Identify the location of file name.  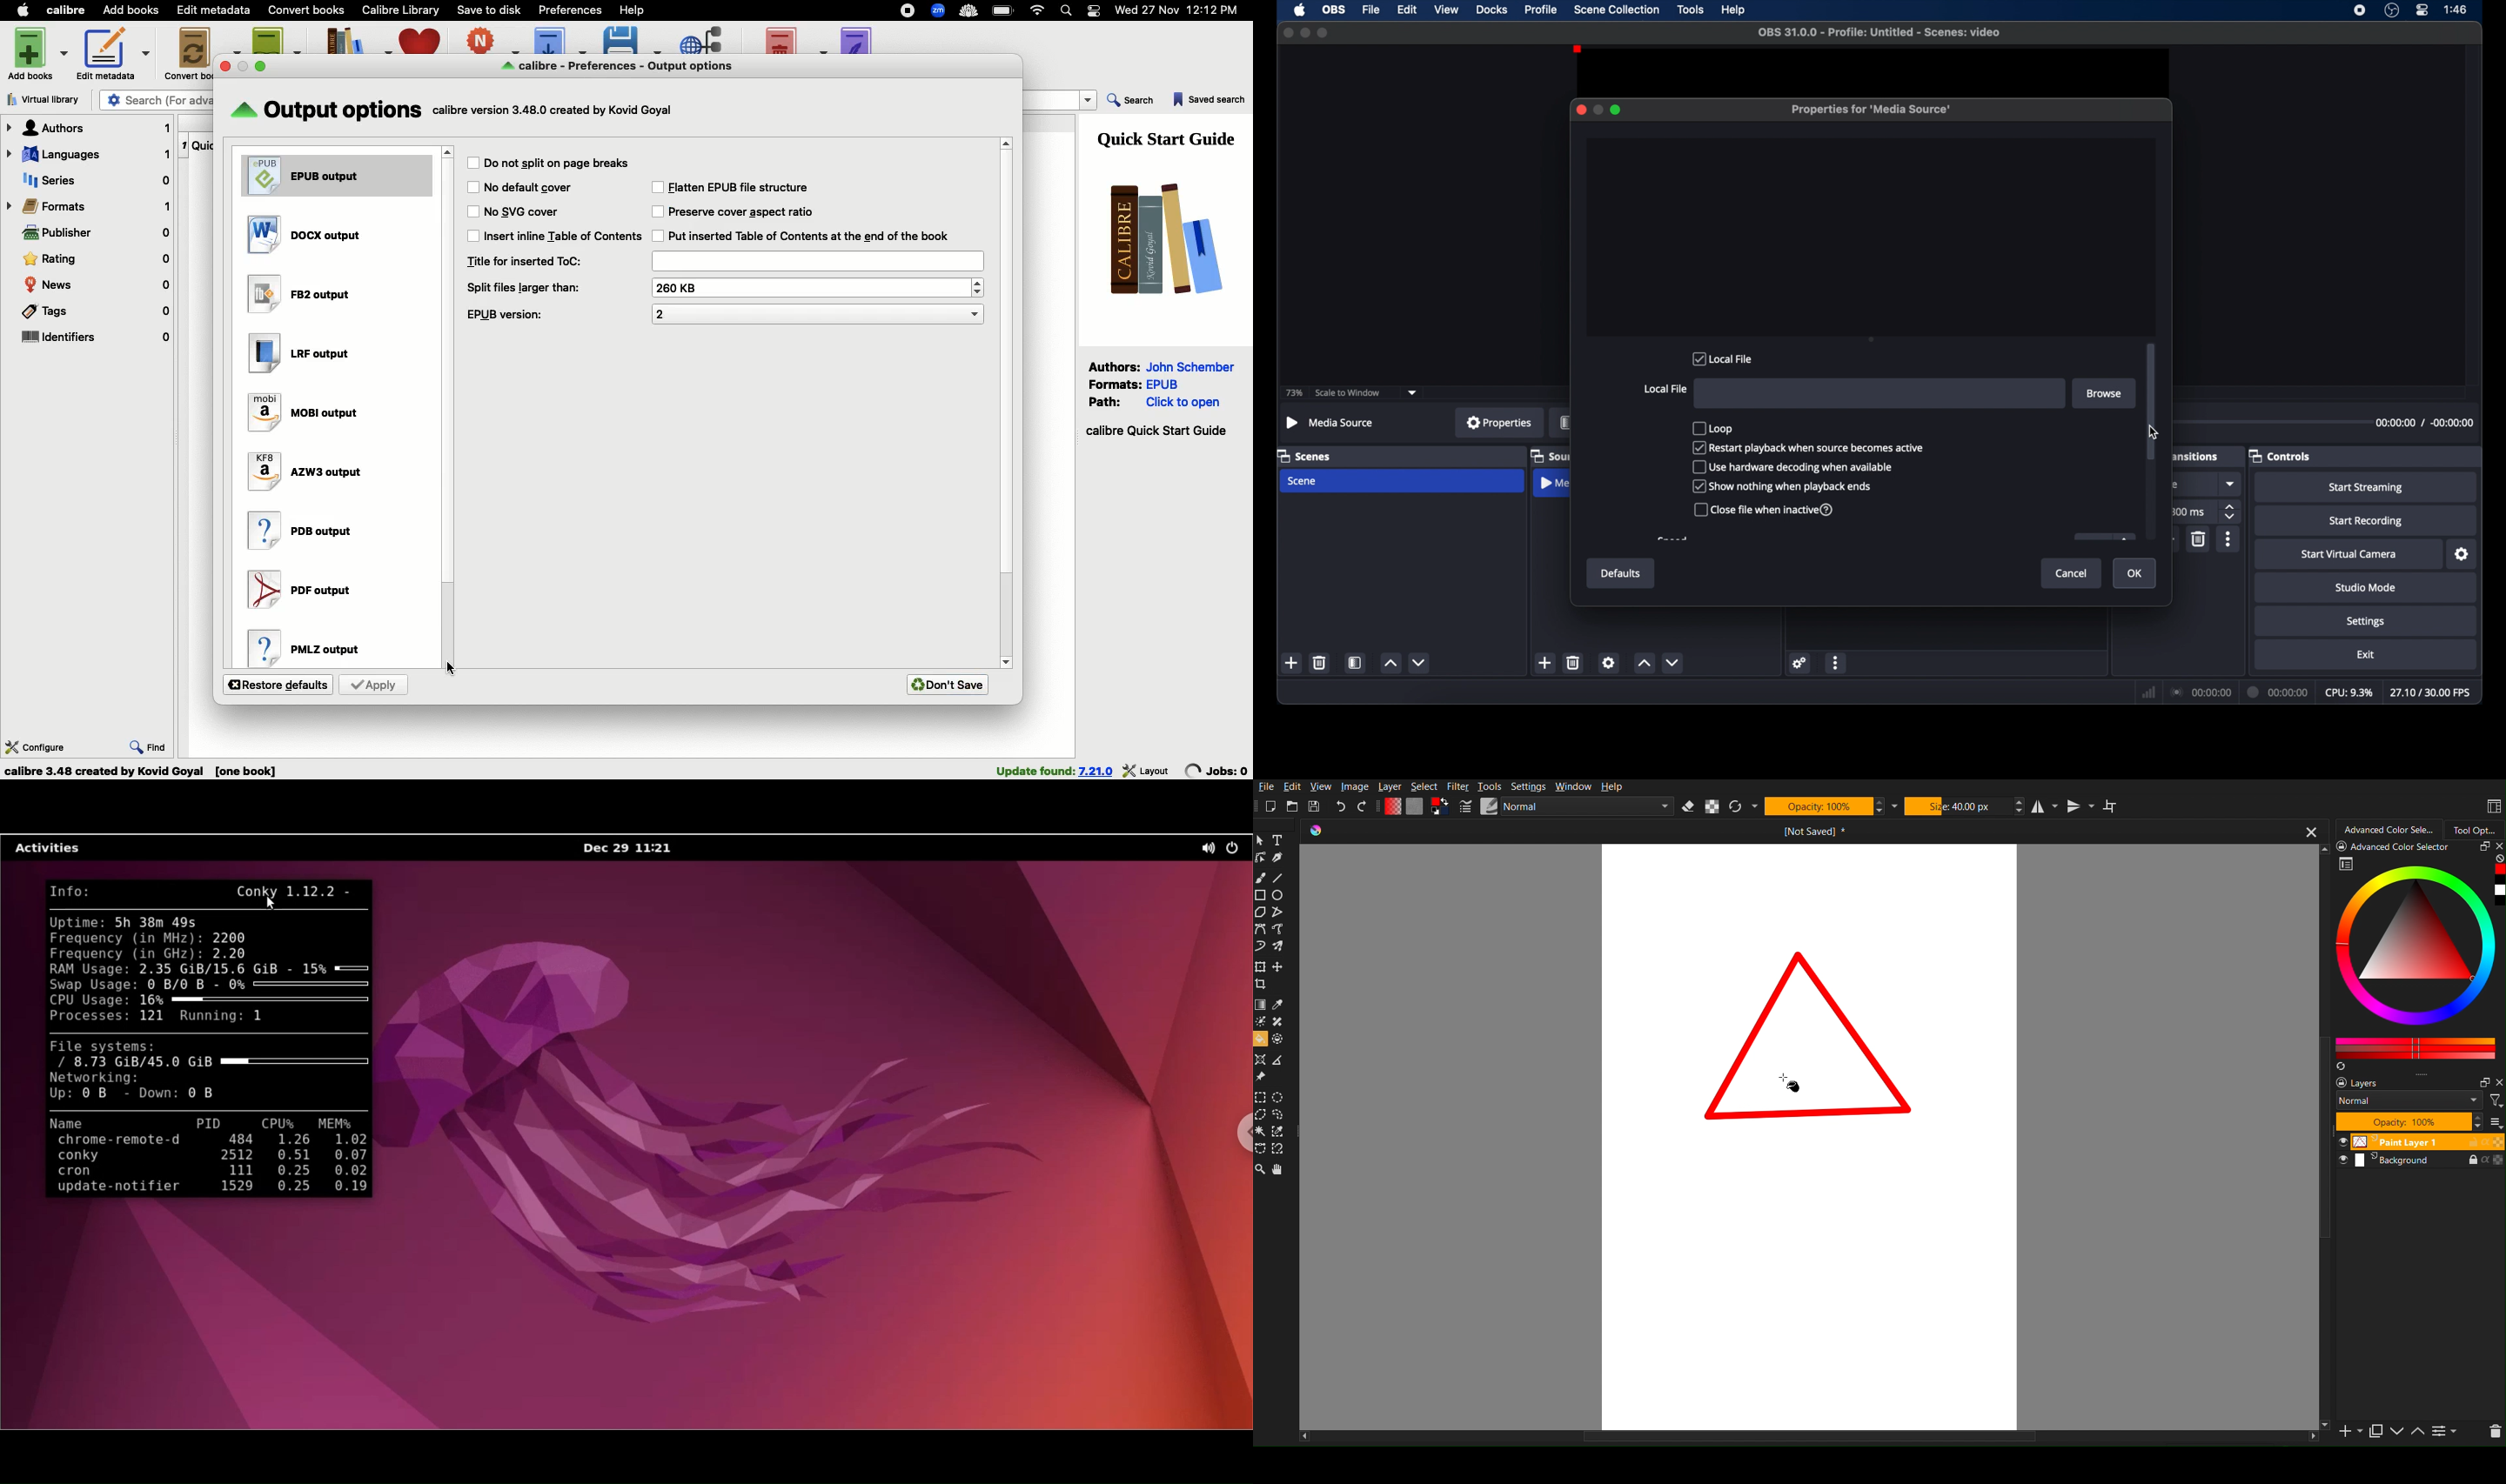
(1883, 33).